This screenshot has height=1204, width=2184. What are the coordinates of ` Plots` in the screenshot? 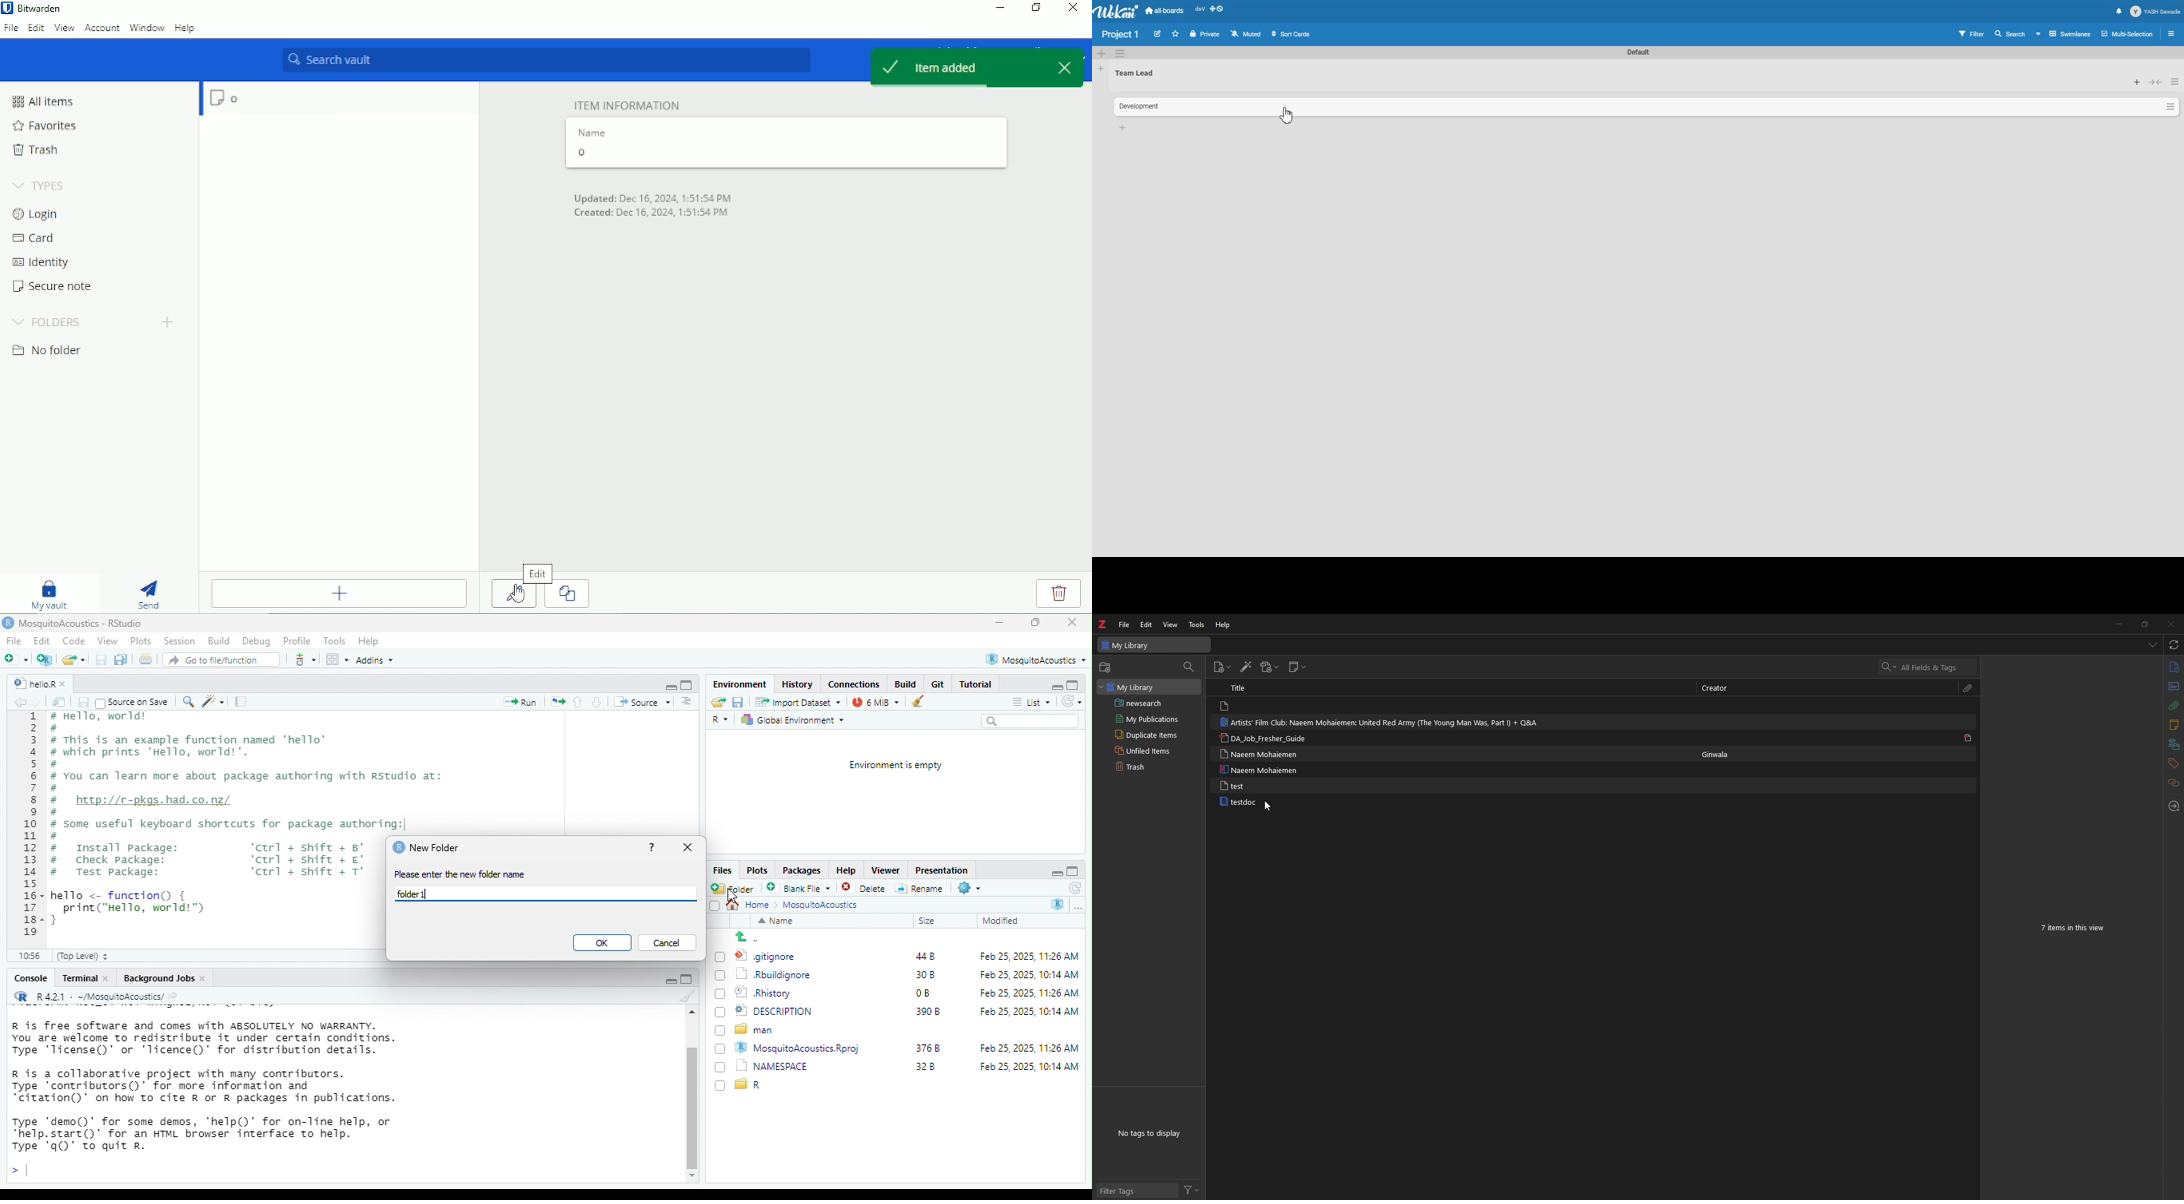 It's located at (758, 871).